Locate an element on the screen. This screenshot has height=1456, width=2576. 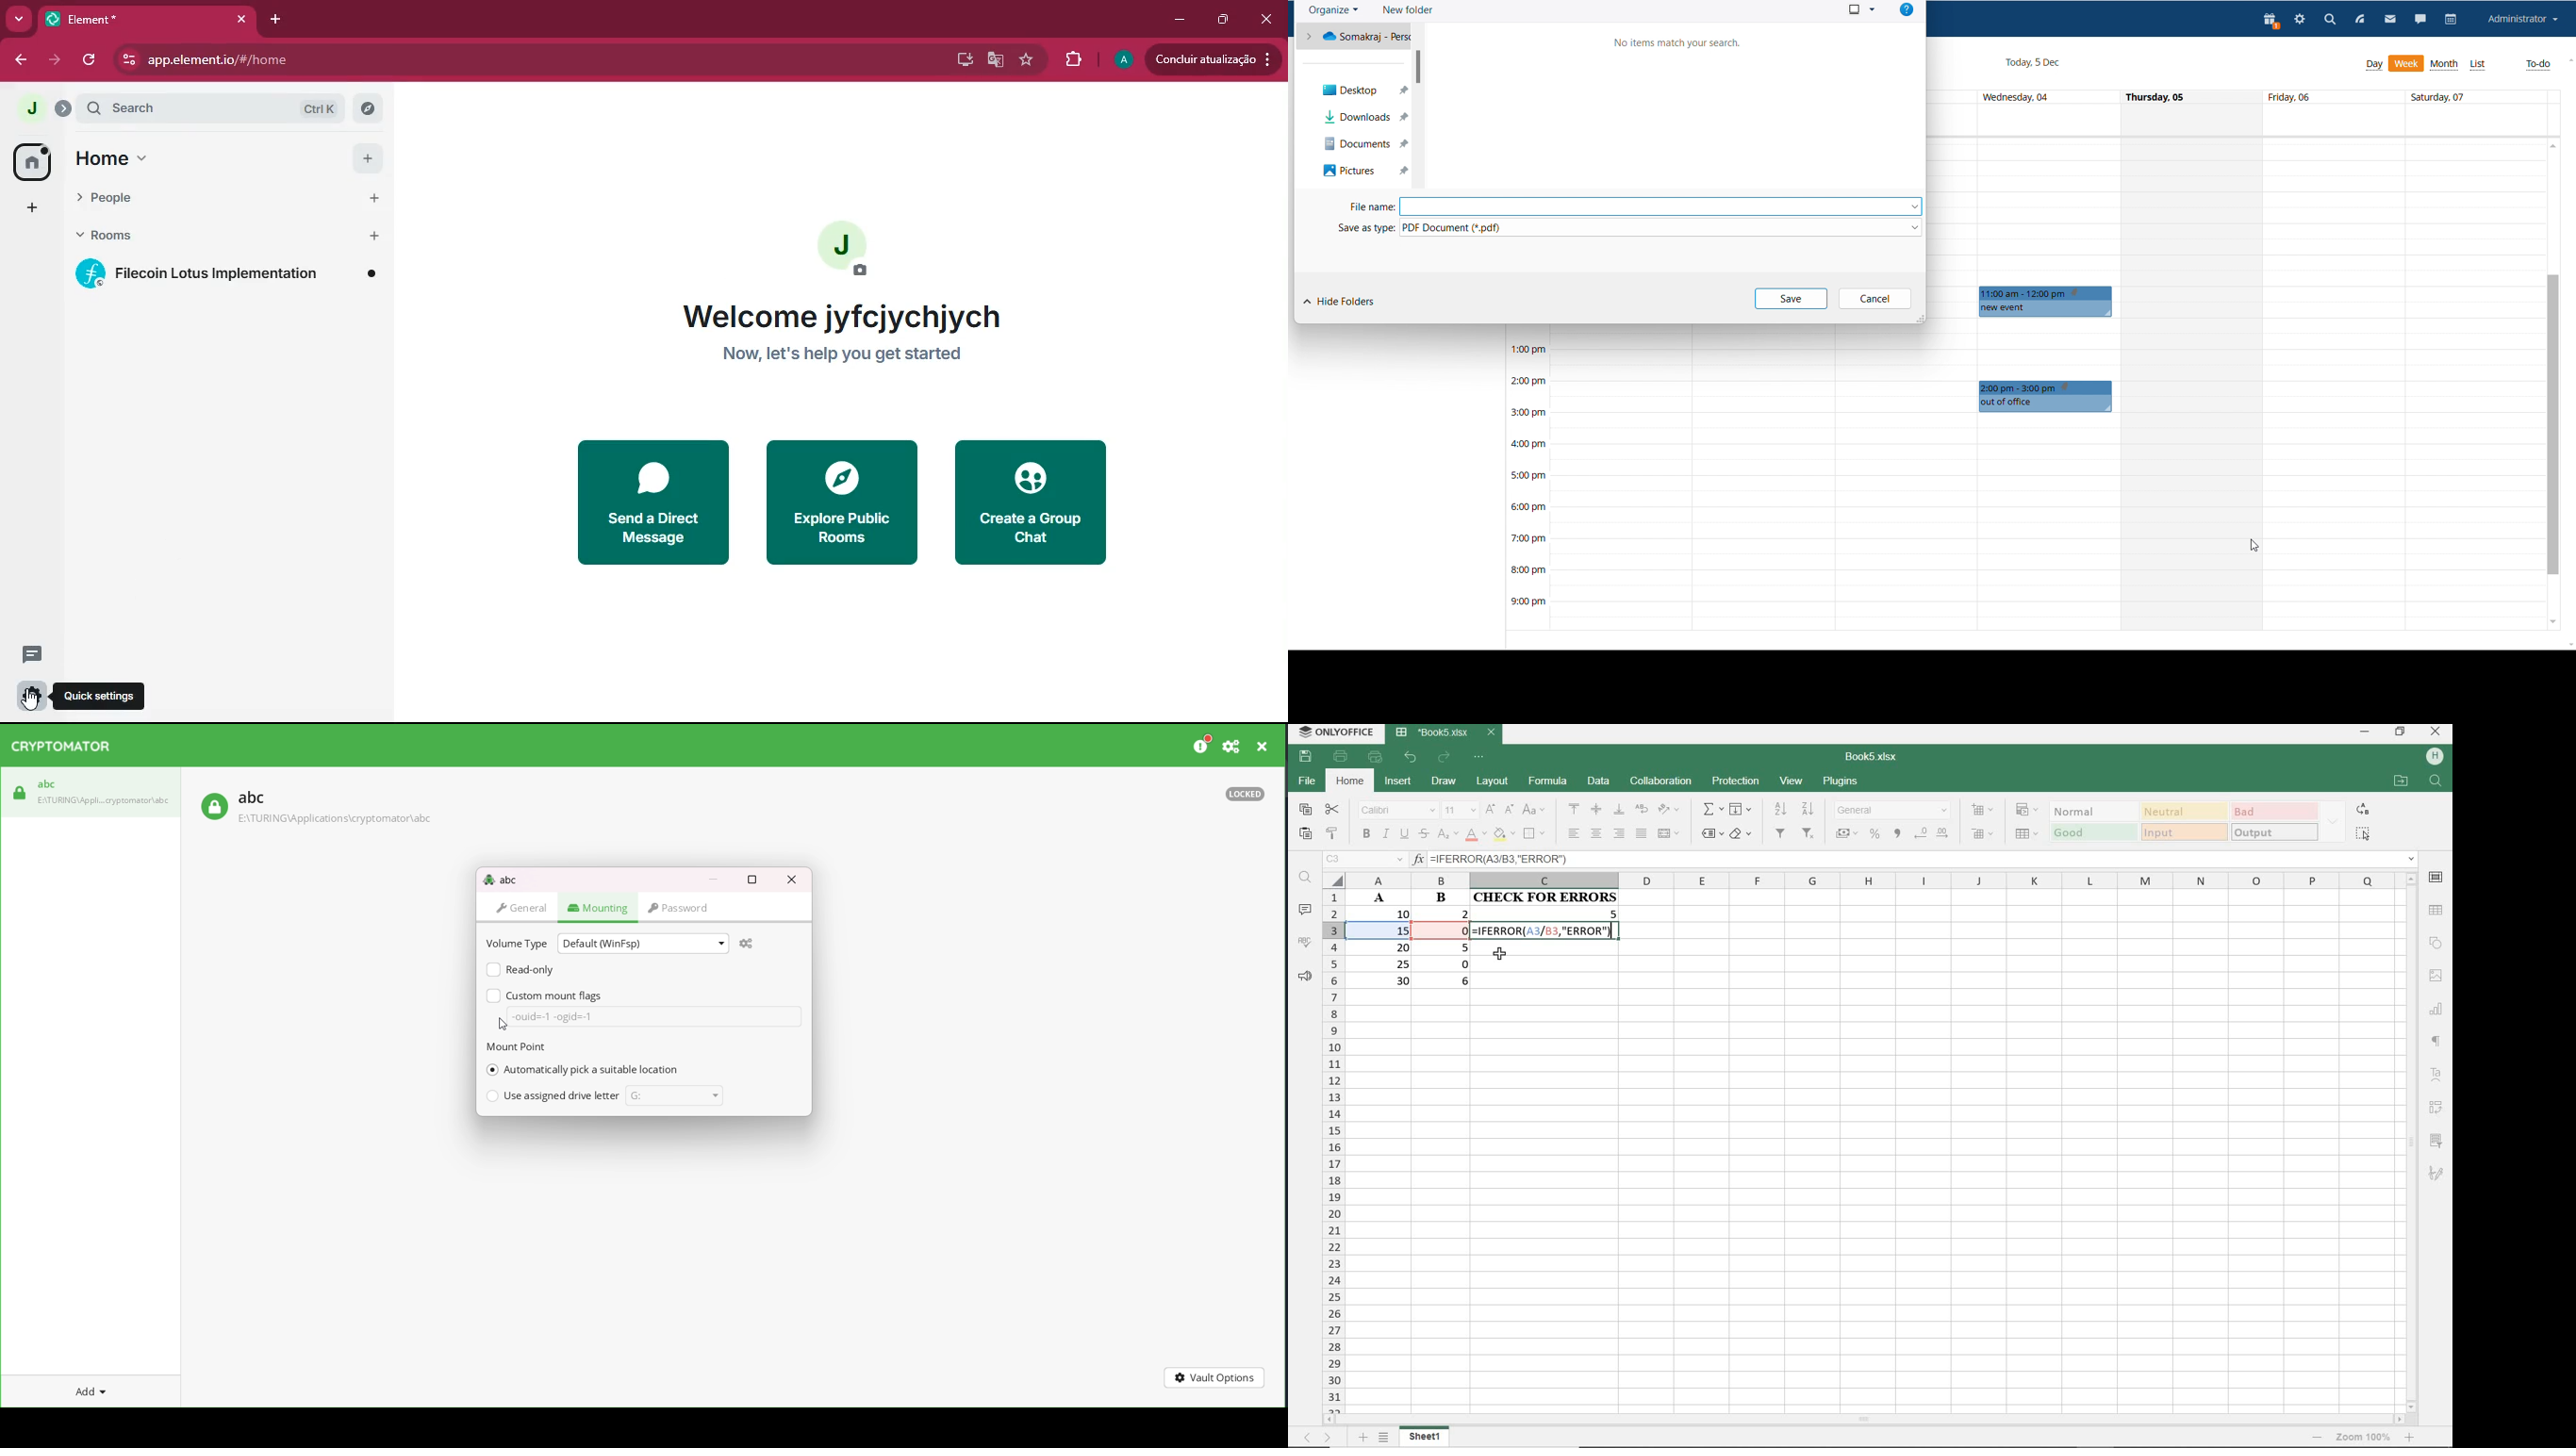
INSERT is located at coordinates (1397, 781).